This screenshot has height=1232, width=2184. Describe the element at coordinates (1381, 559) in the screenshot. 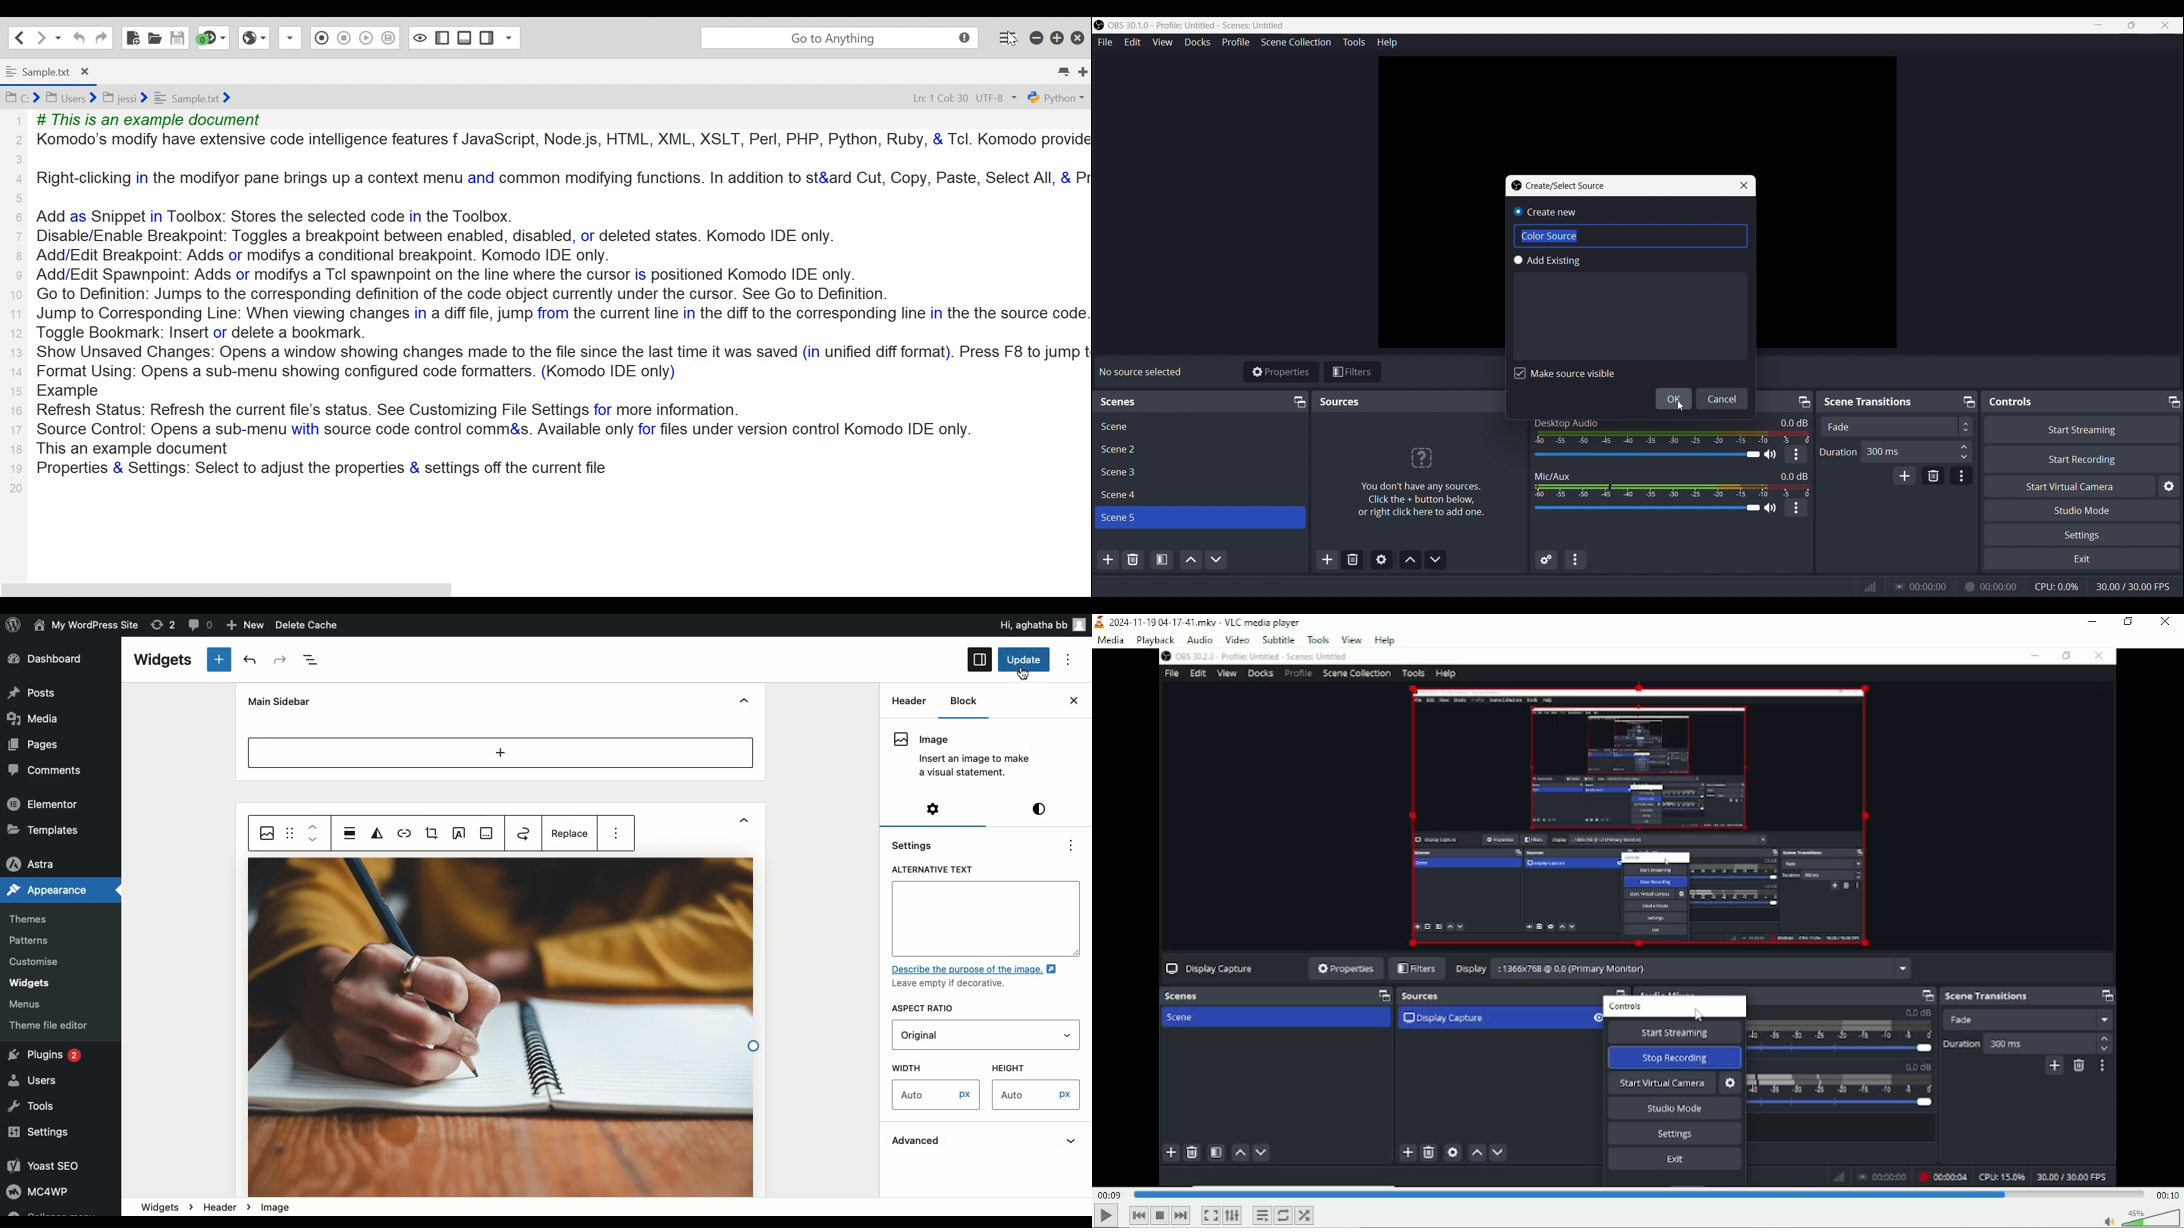

I see `Open Sources Properties` at that location.